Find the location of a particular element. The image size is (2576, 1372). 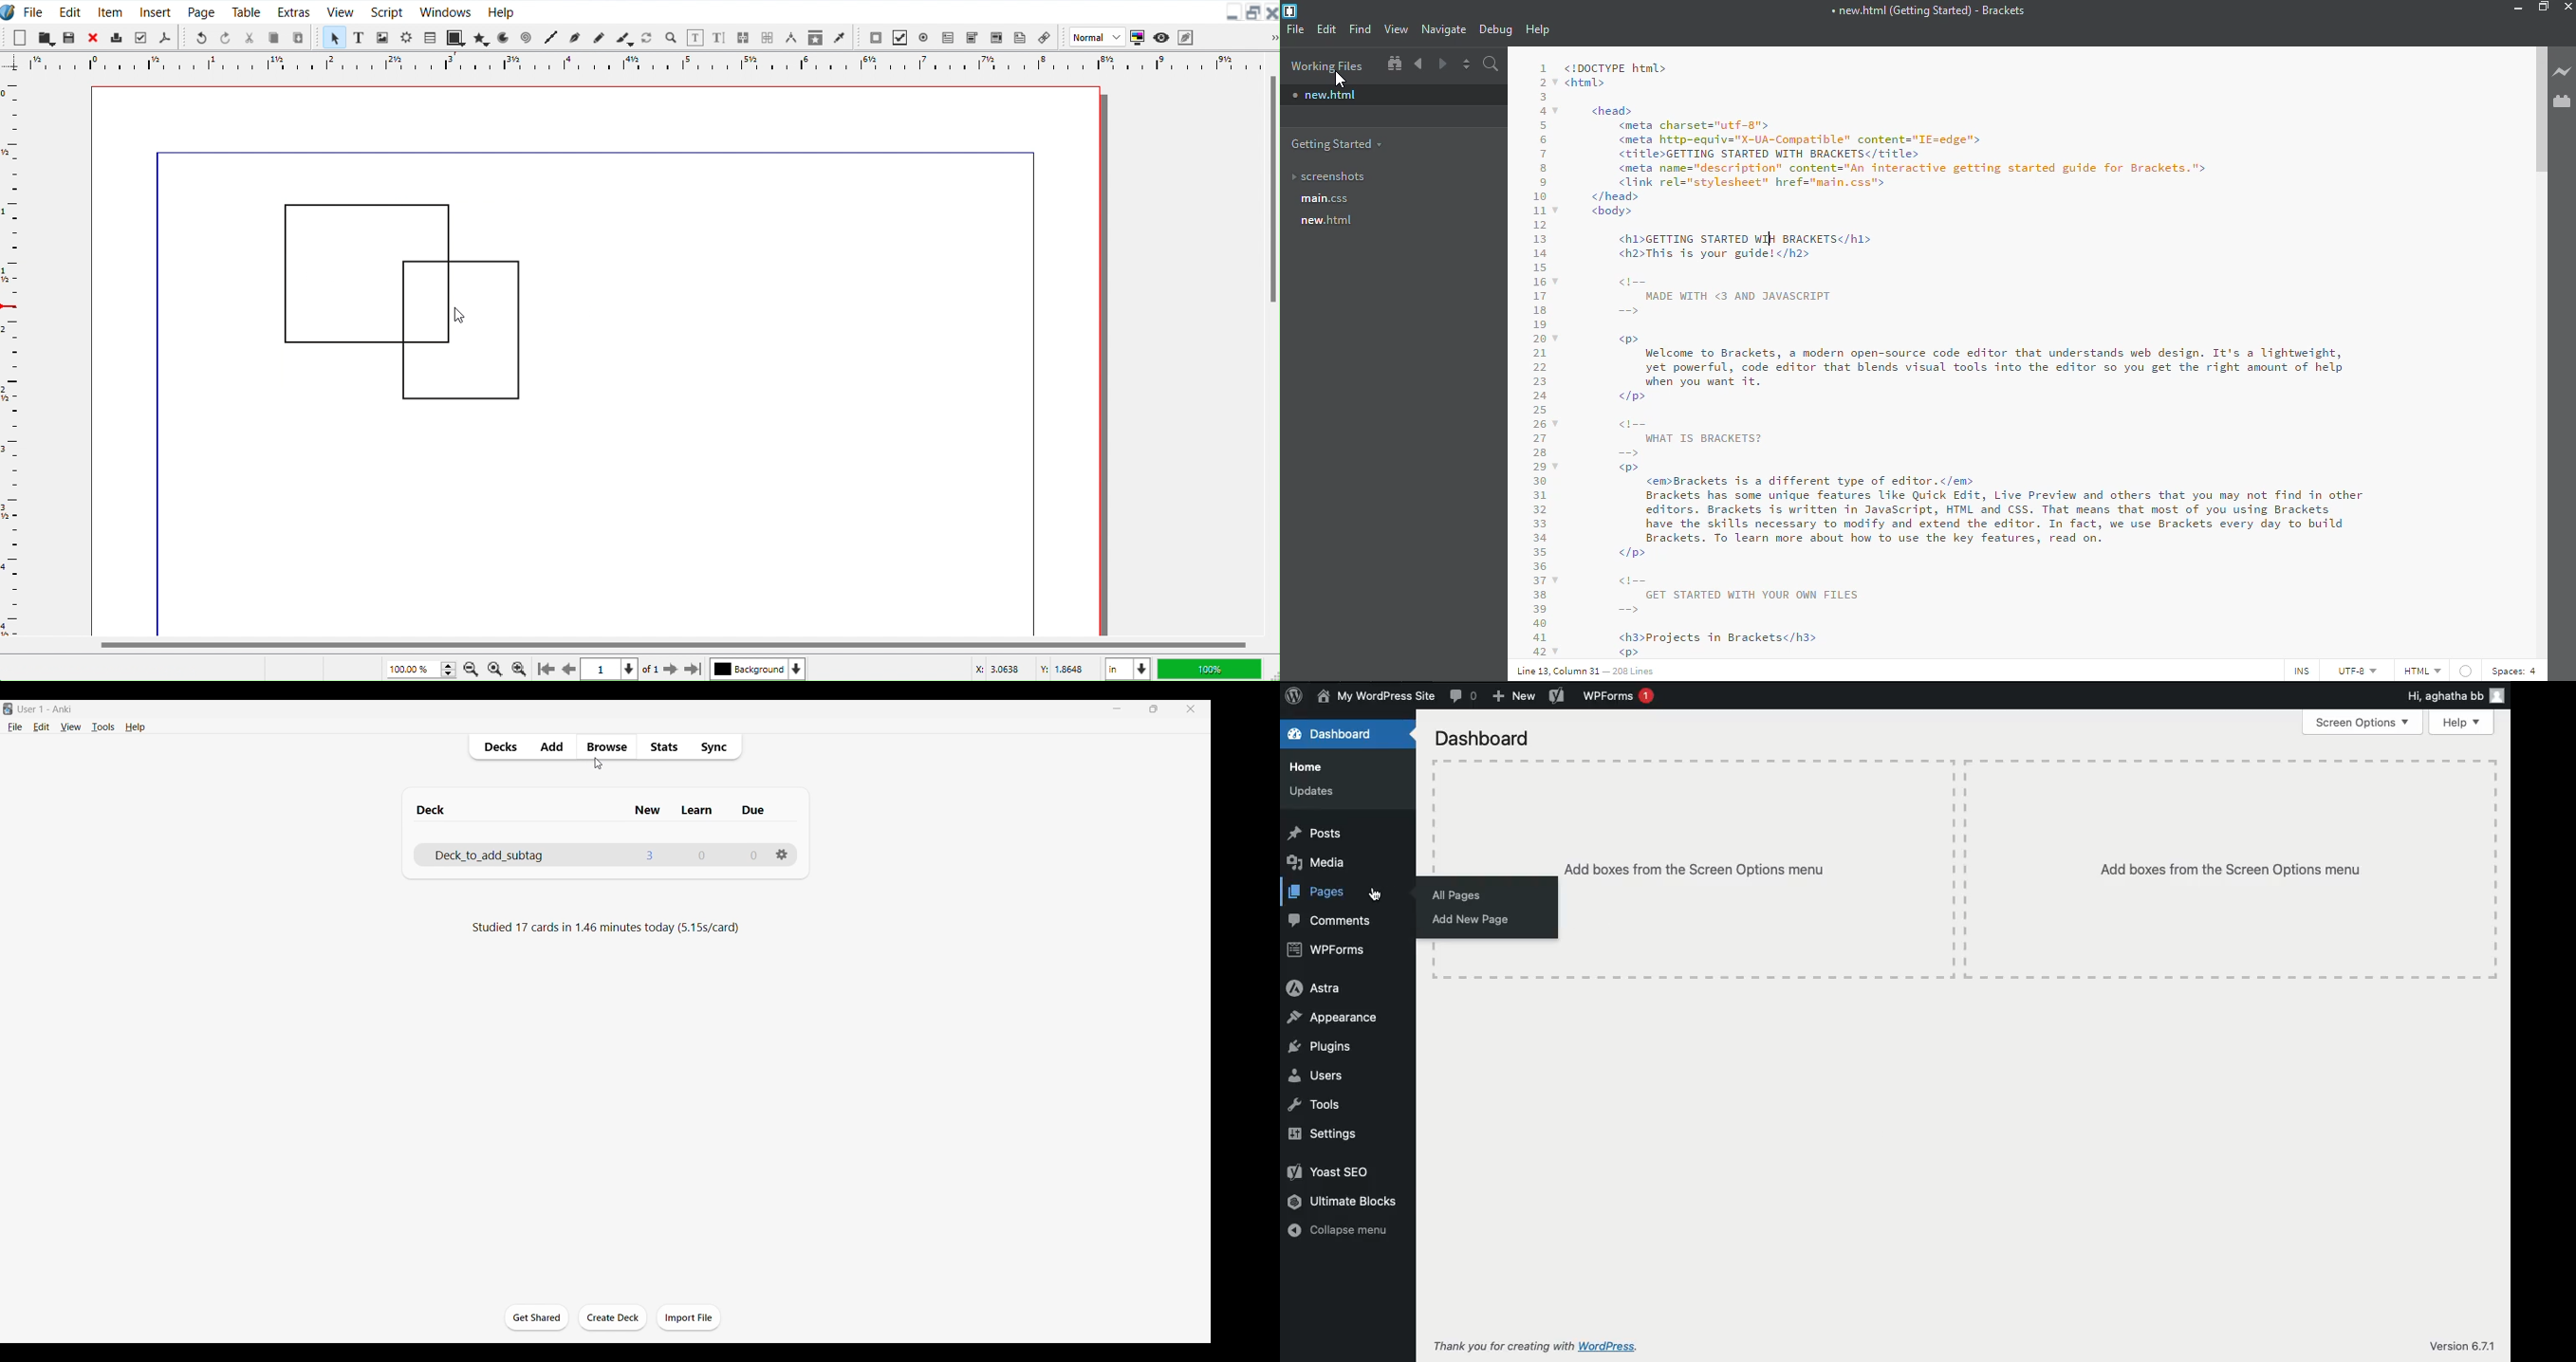

PDF Check box is located at coordinates (900, 37).